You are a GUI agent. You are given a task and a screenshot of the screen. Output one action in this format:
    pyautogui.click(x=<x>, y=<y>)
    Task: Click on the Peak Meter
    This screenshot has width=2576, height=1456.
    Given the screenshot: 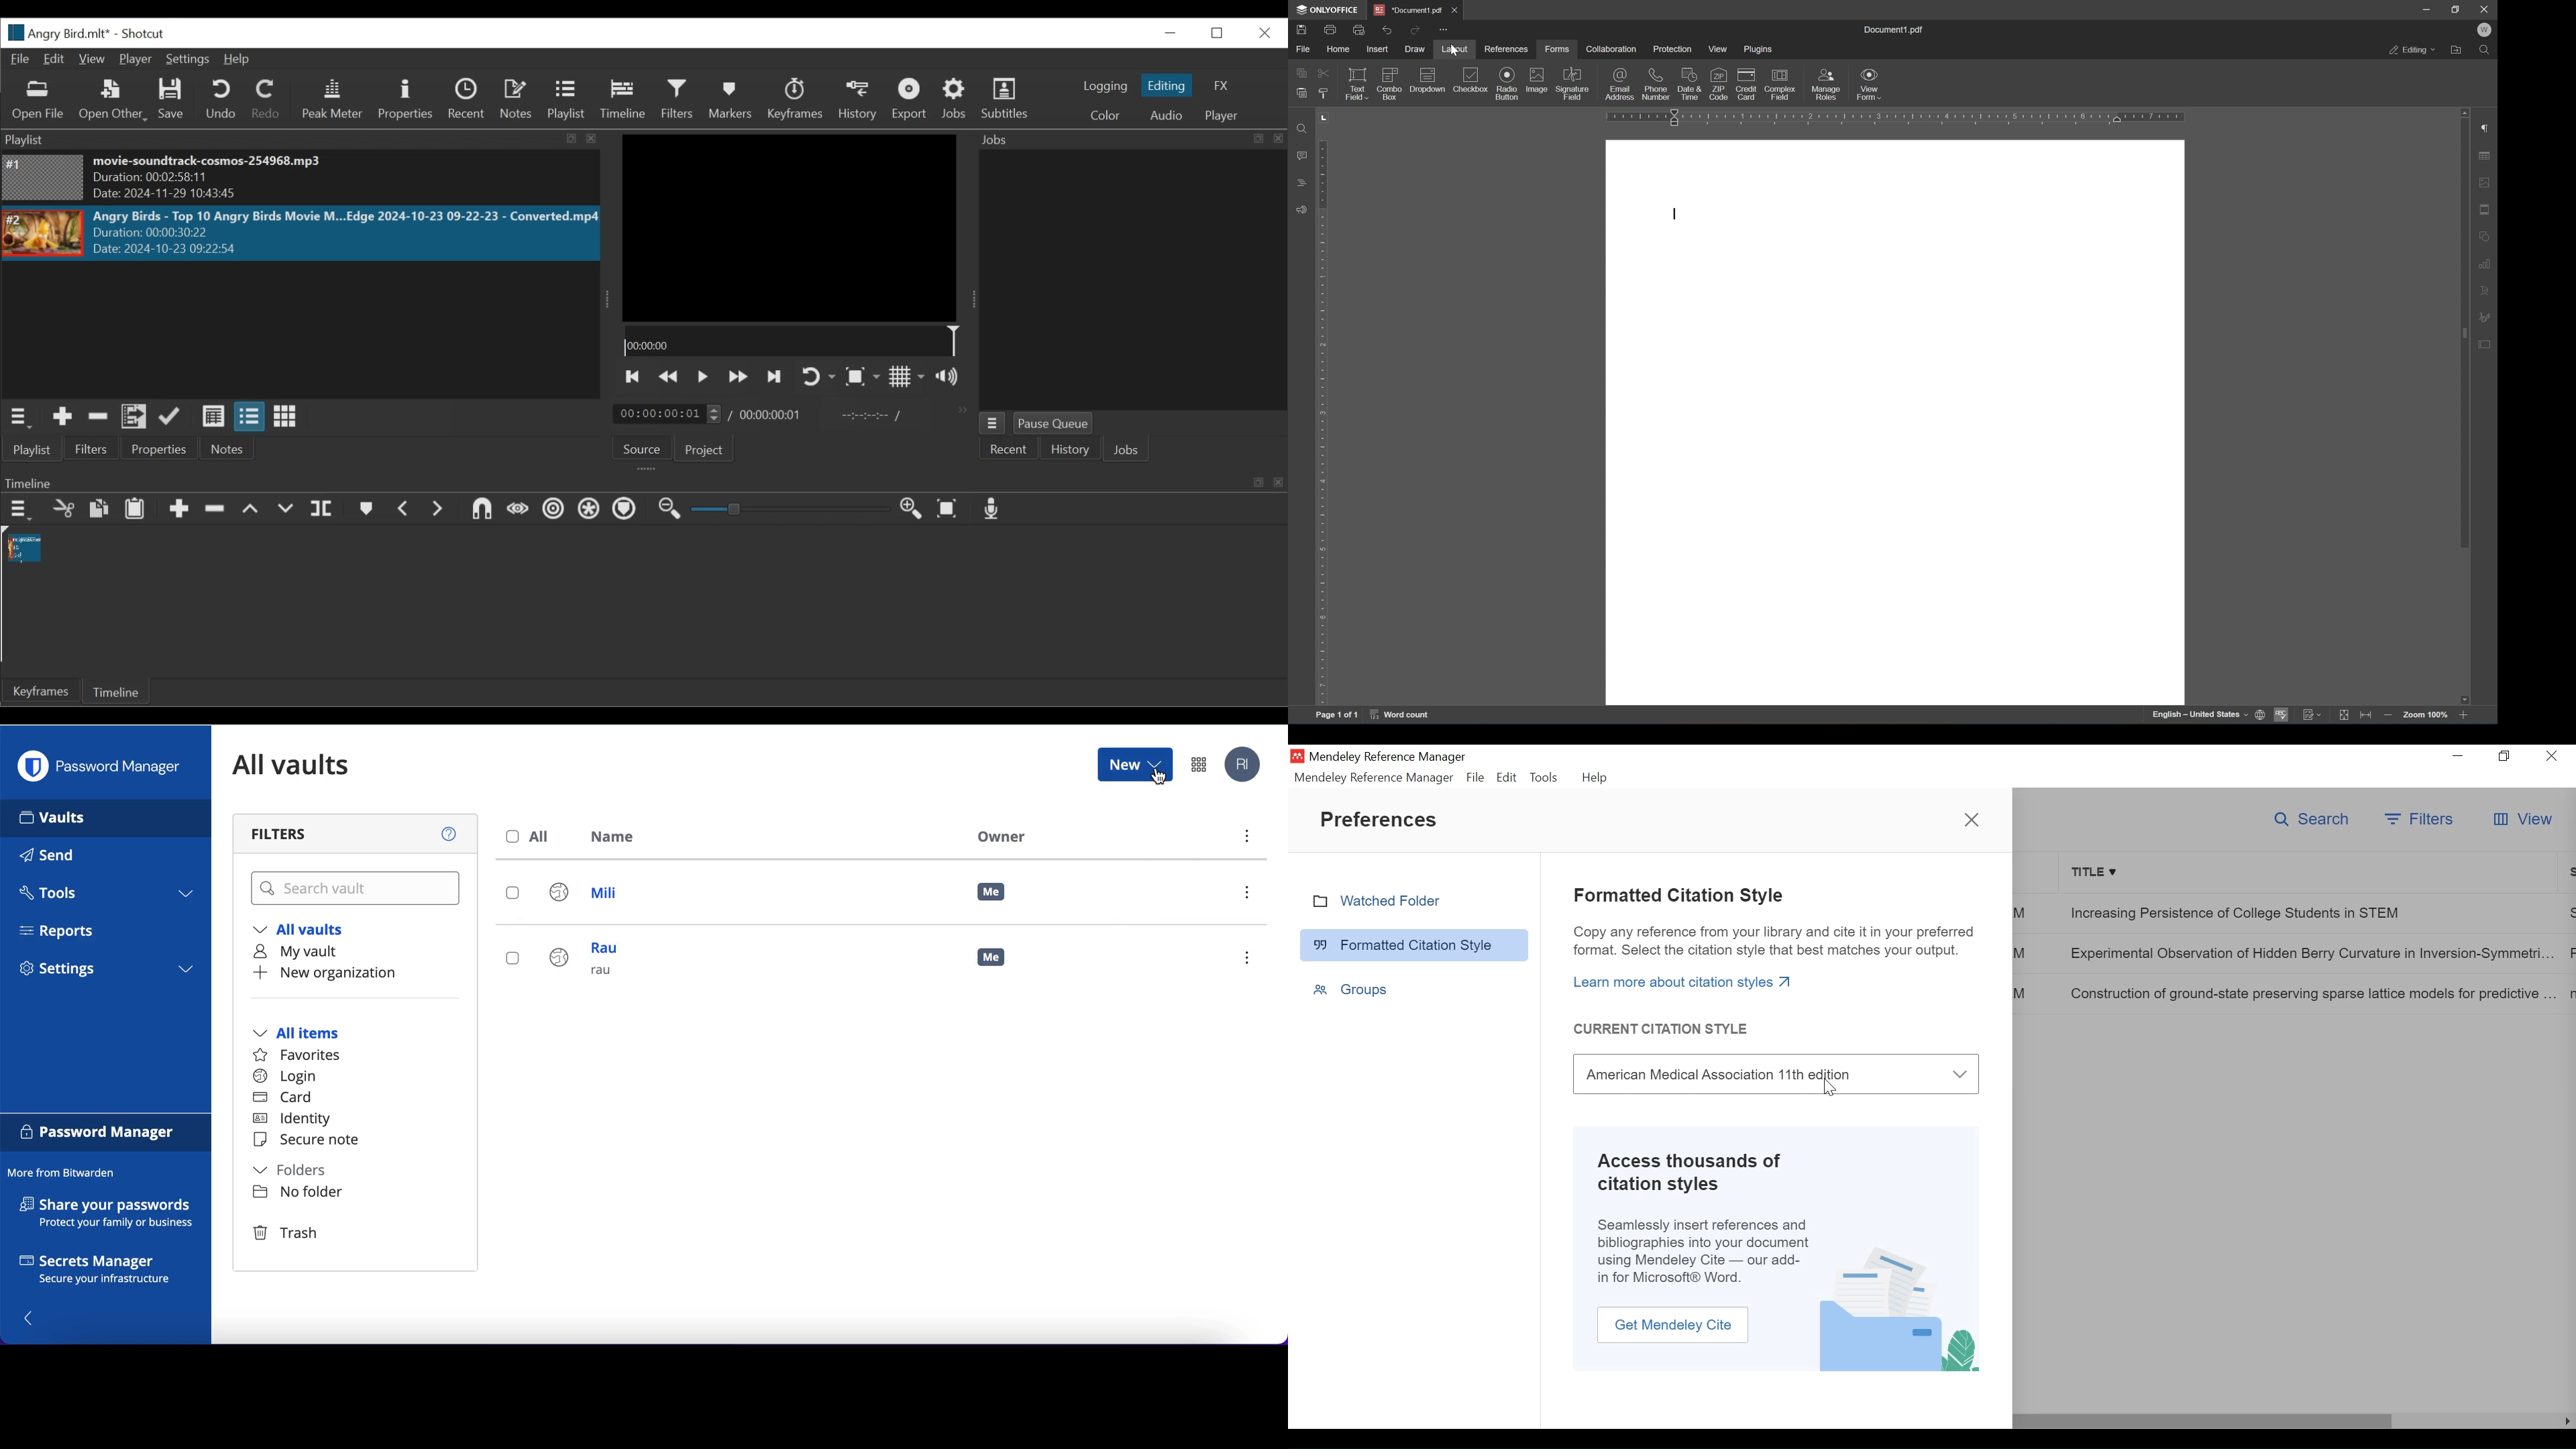 What is the action you would take?
    pyautogui.click(x=332, y=101)
    